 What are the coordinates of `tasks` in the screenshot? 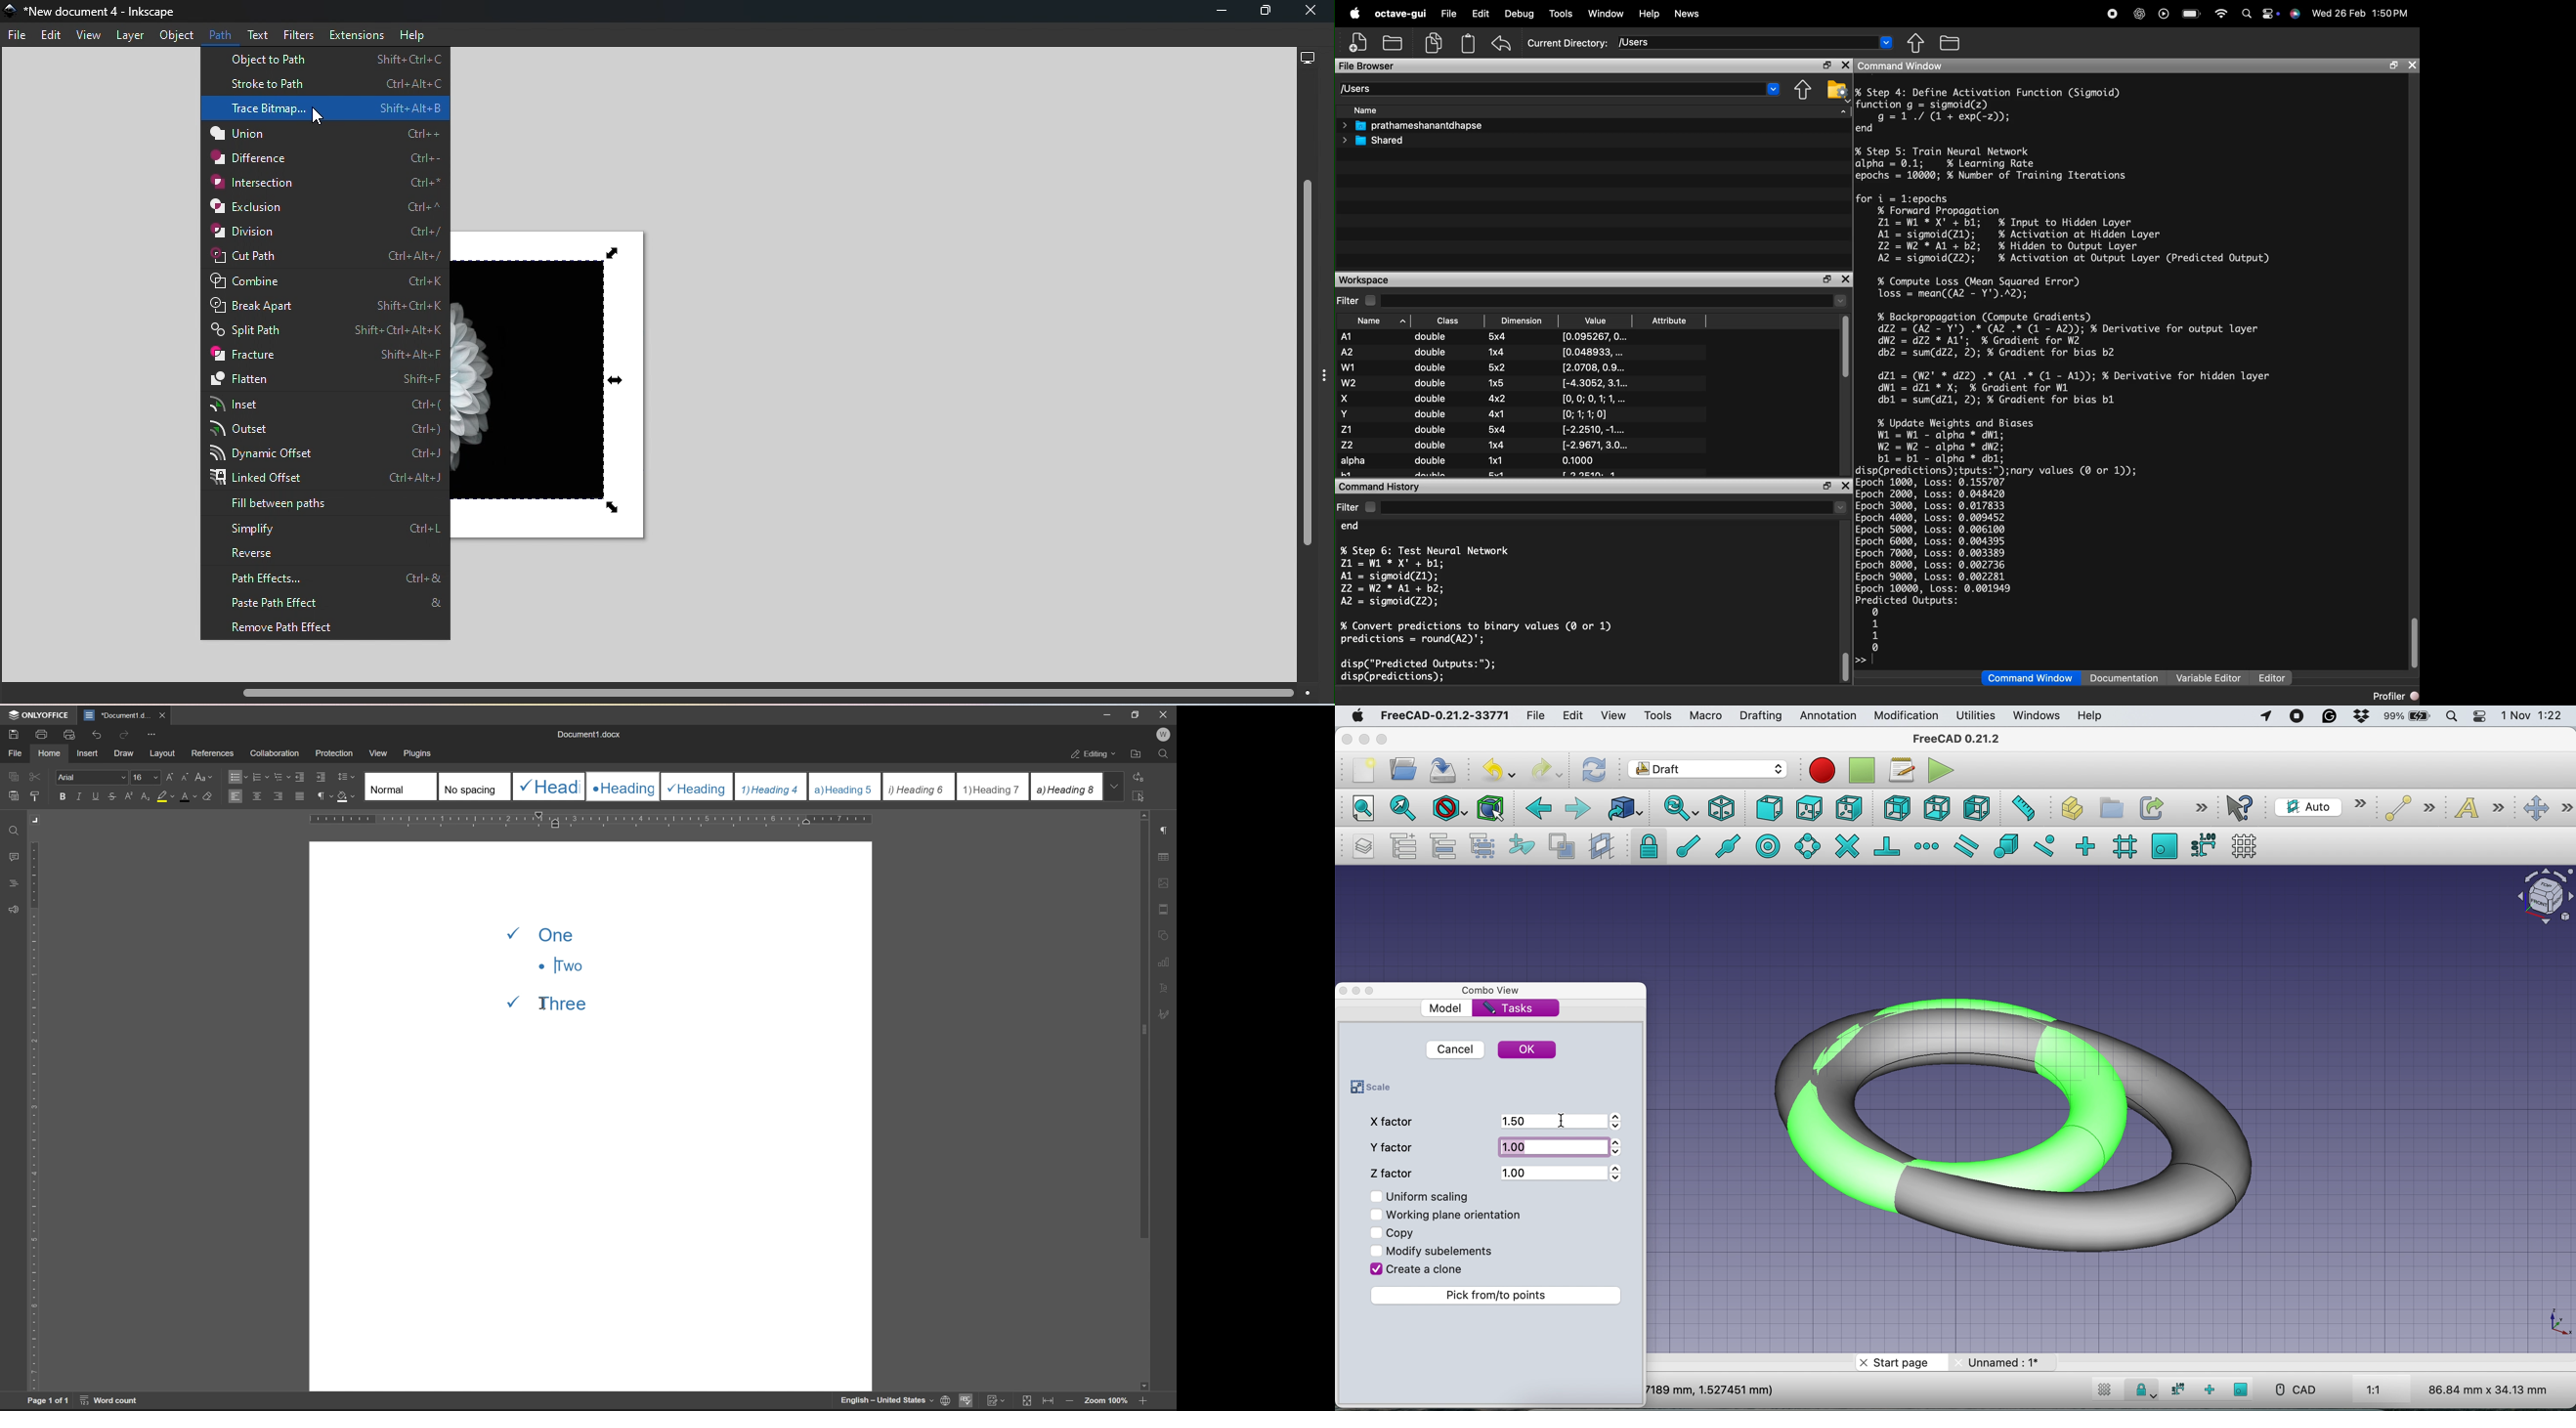 It's located at (1510, 1009).